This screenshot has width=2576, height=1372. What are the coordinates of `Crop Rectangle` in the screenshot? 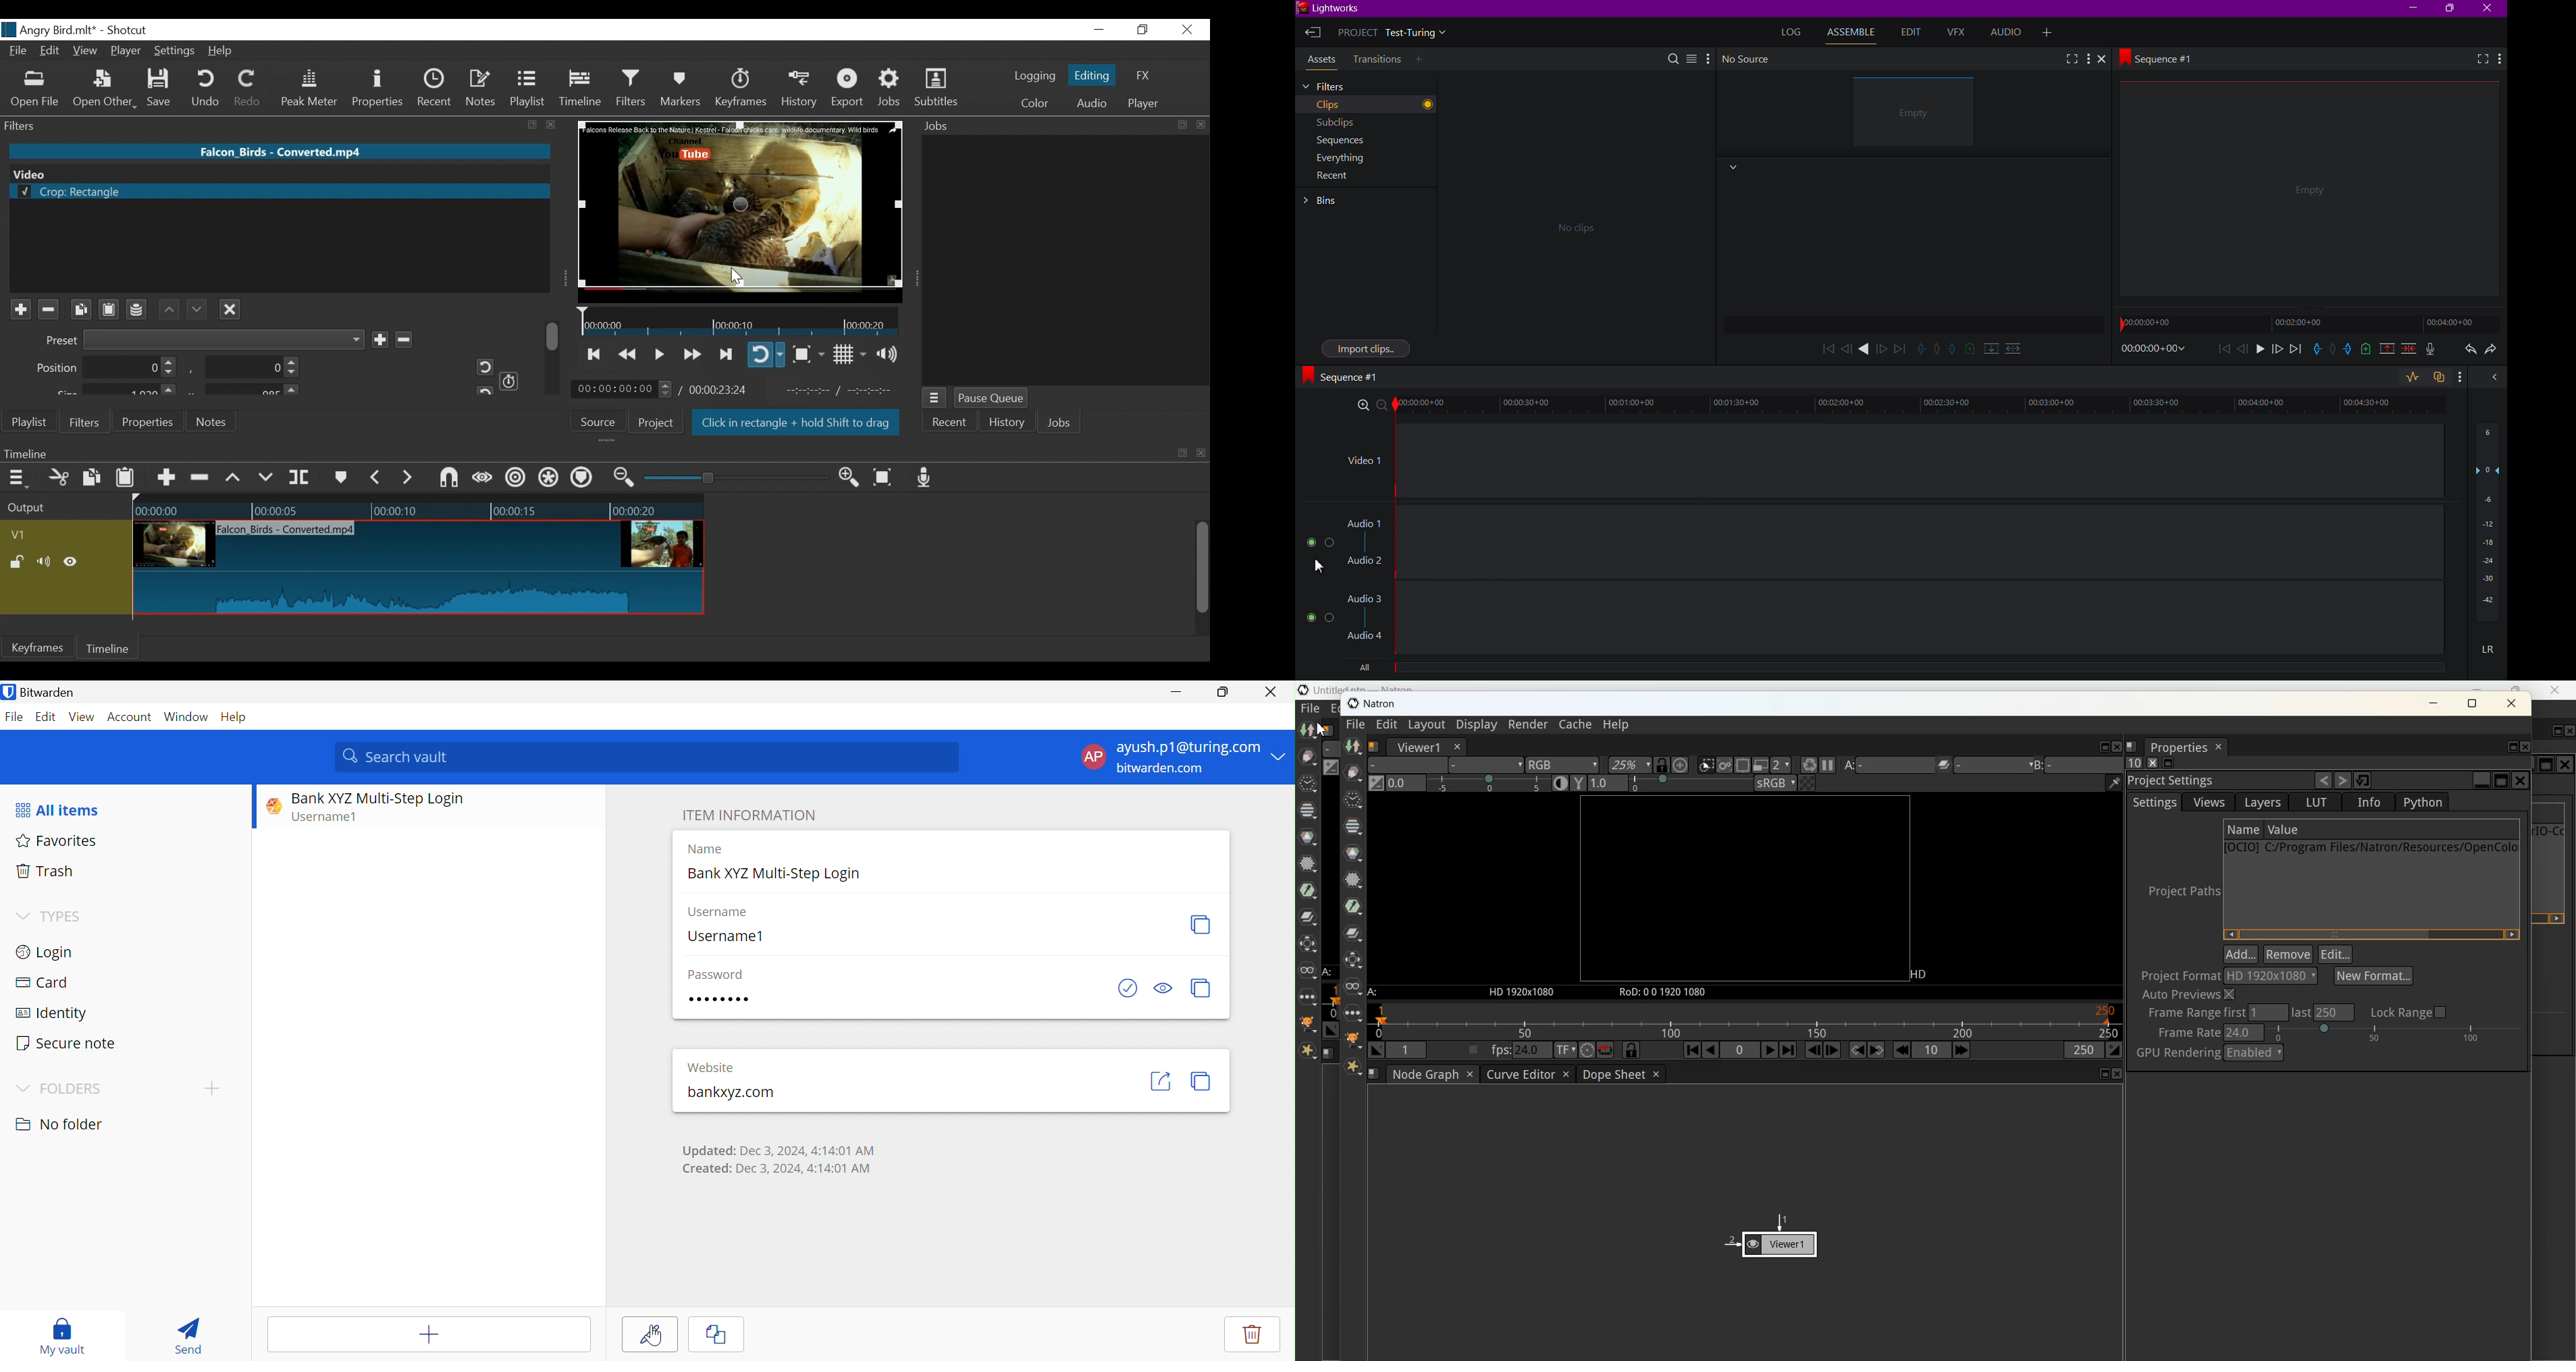 It's located at (279, 192).